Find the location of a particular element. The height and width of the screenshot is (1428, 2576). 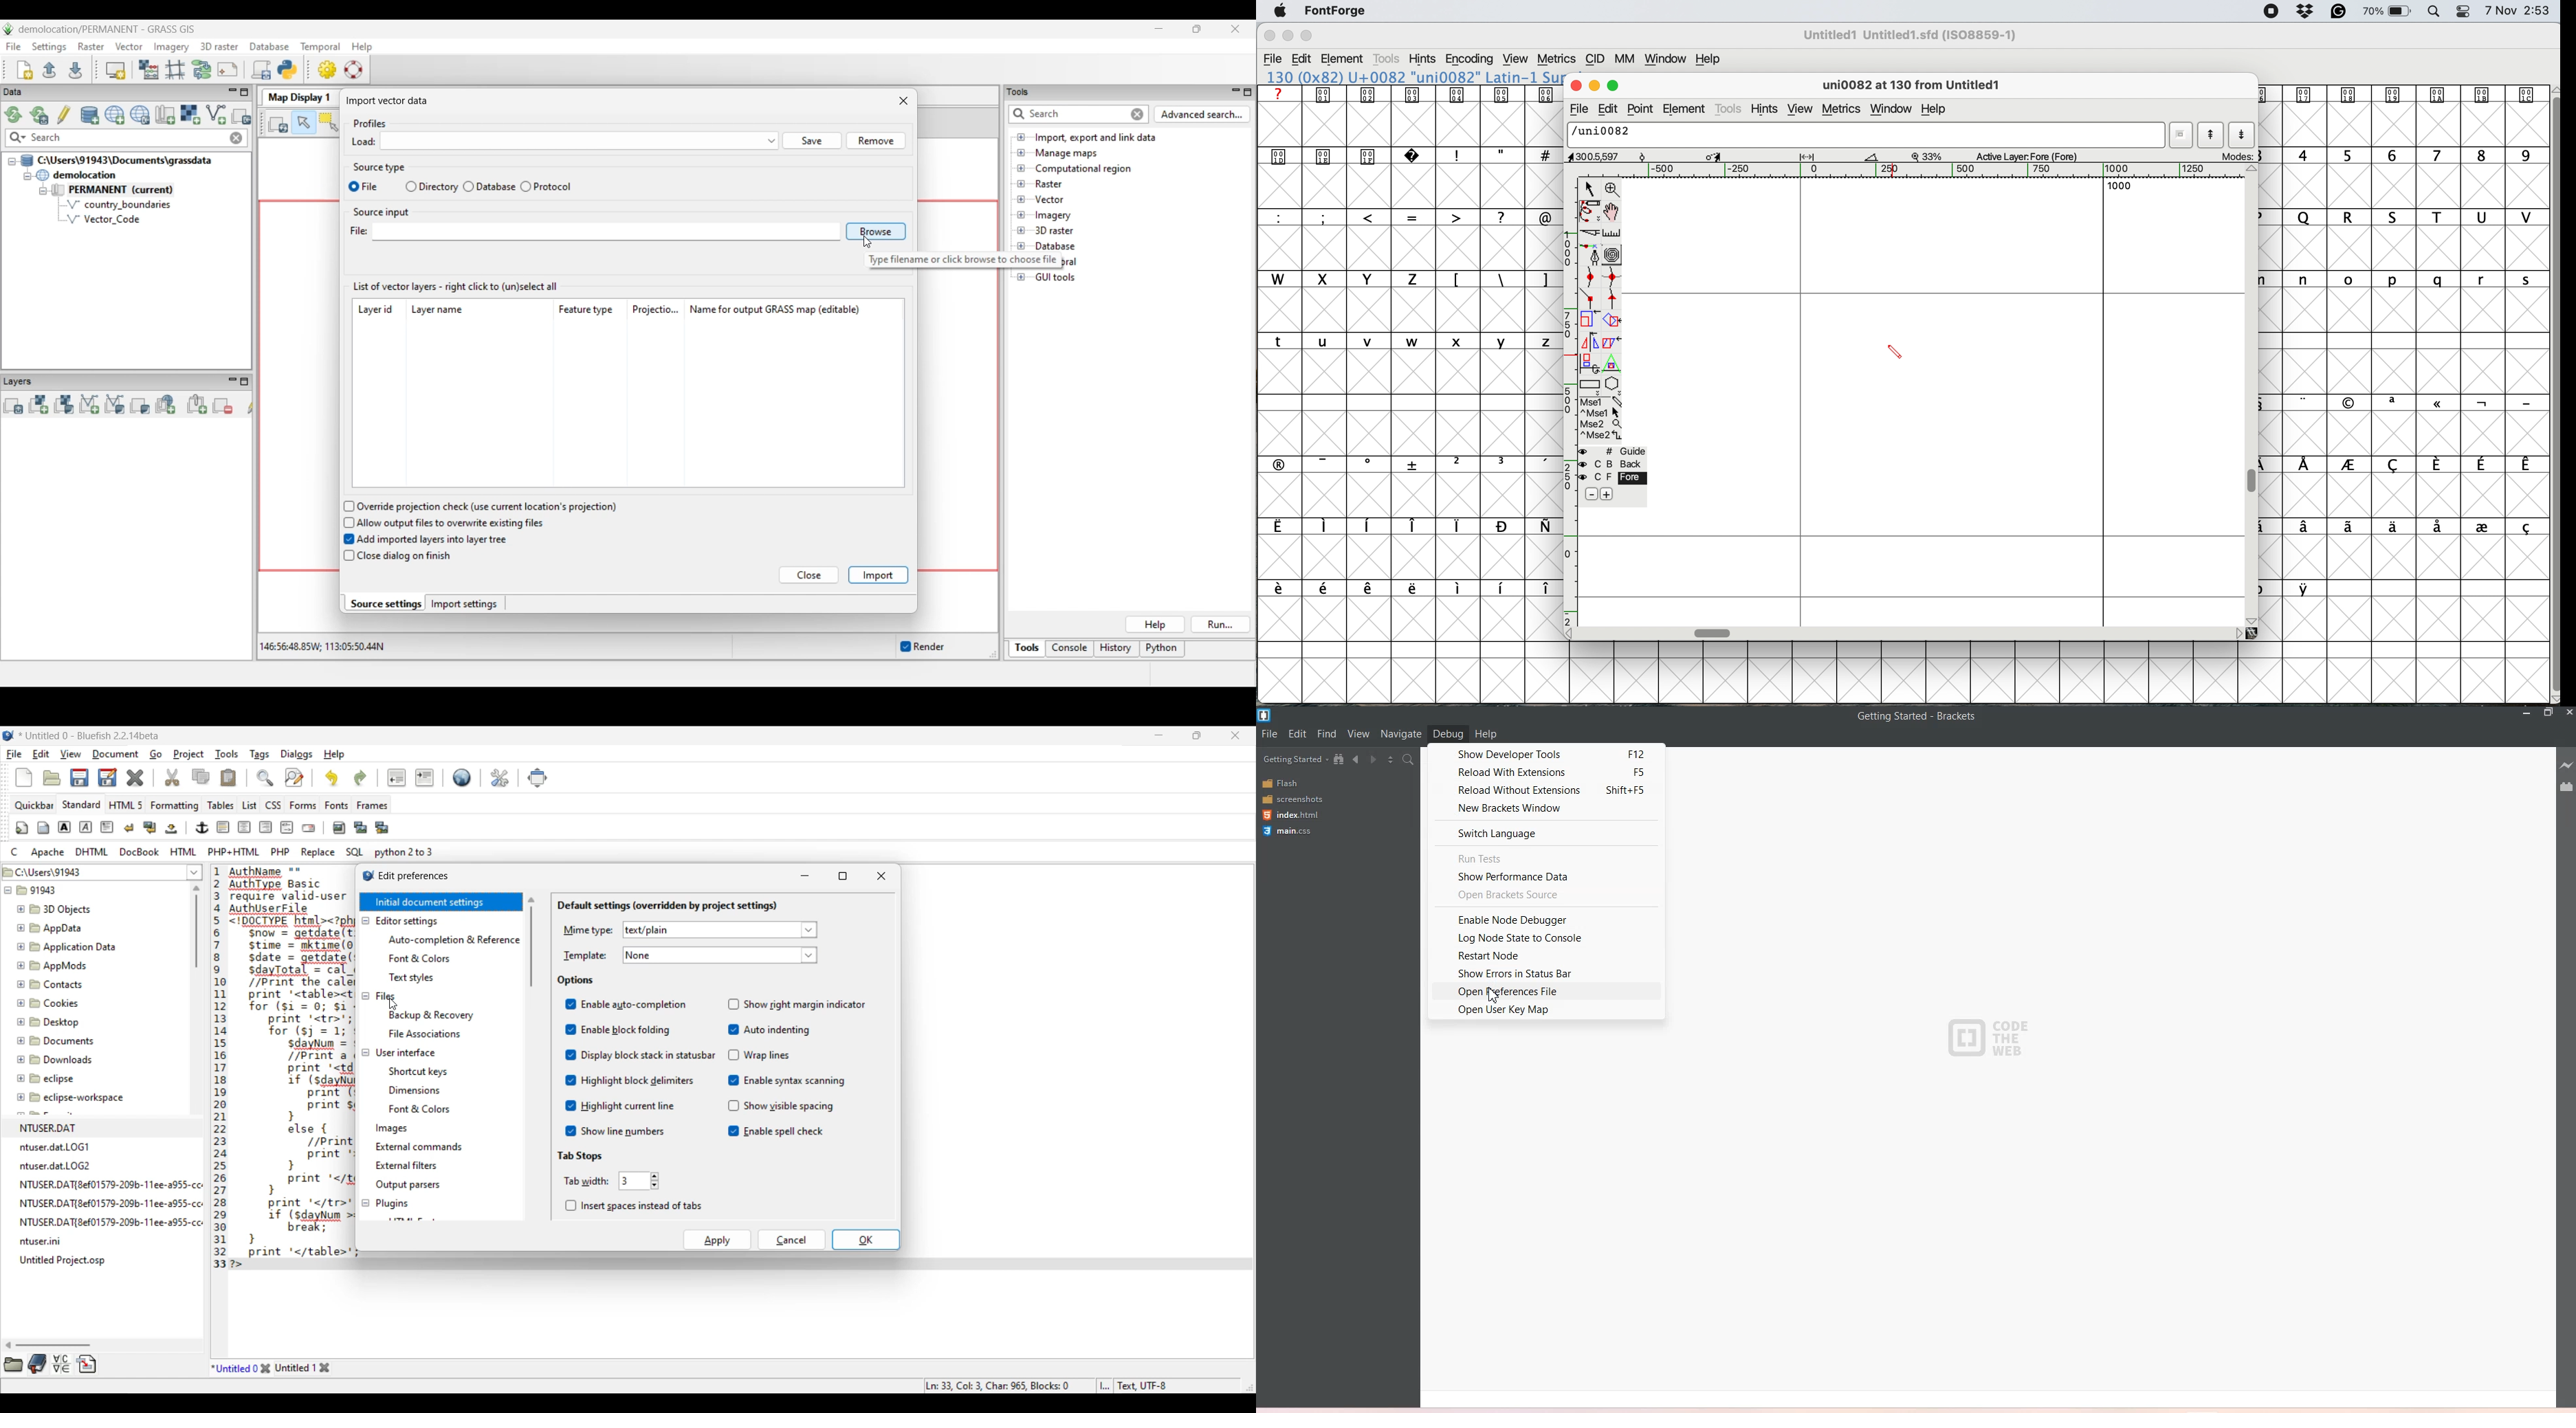

select is located at coordinates (1590, 187).